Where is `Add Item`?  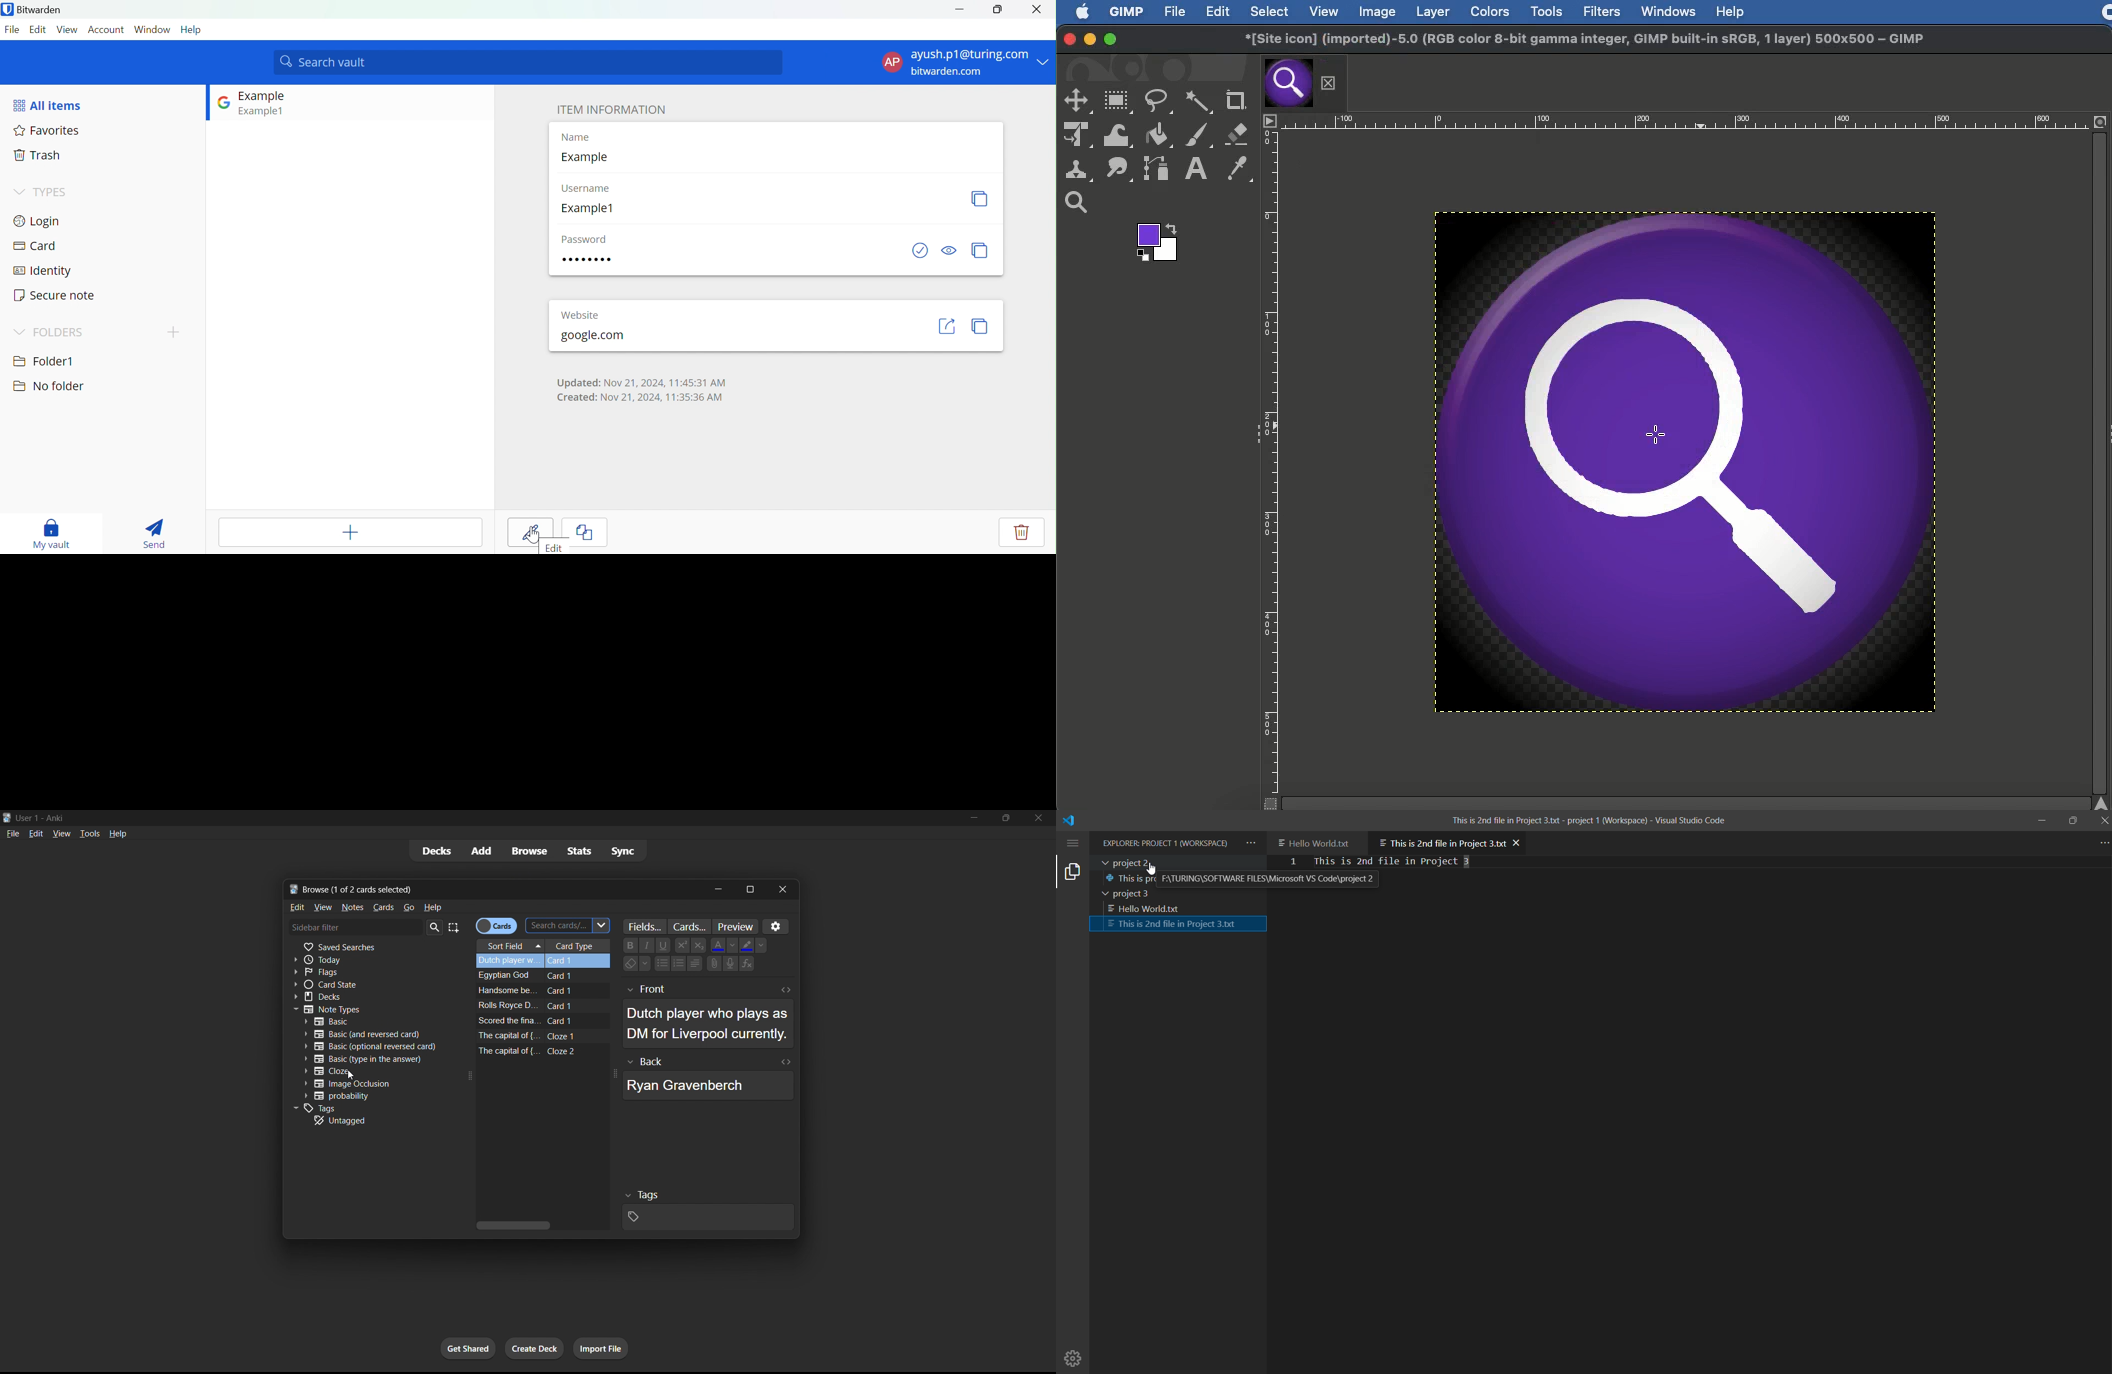 Add Item is located at coordinates (351, 533).